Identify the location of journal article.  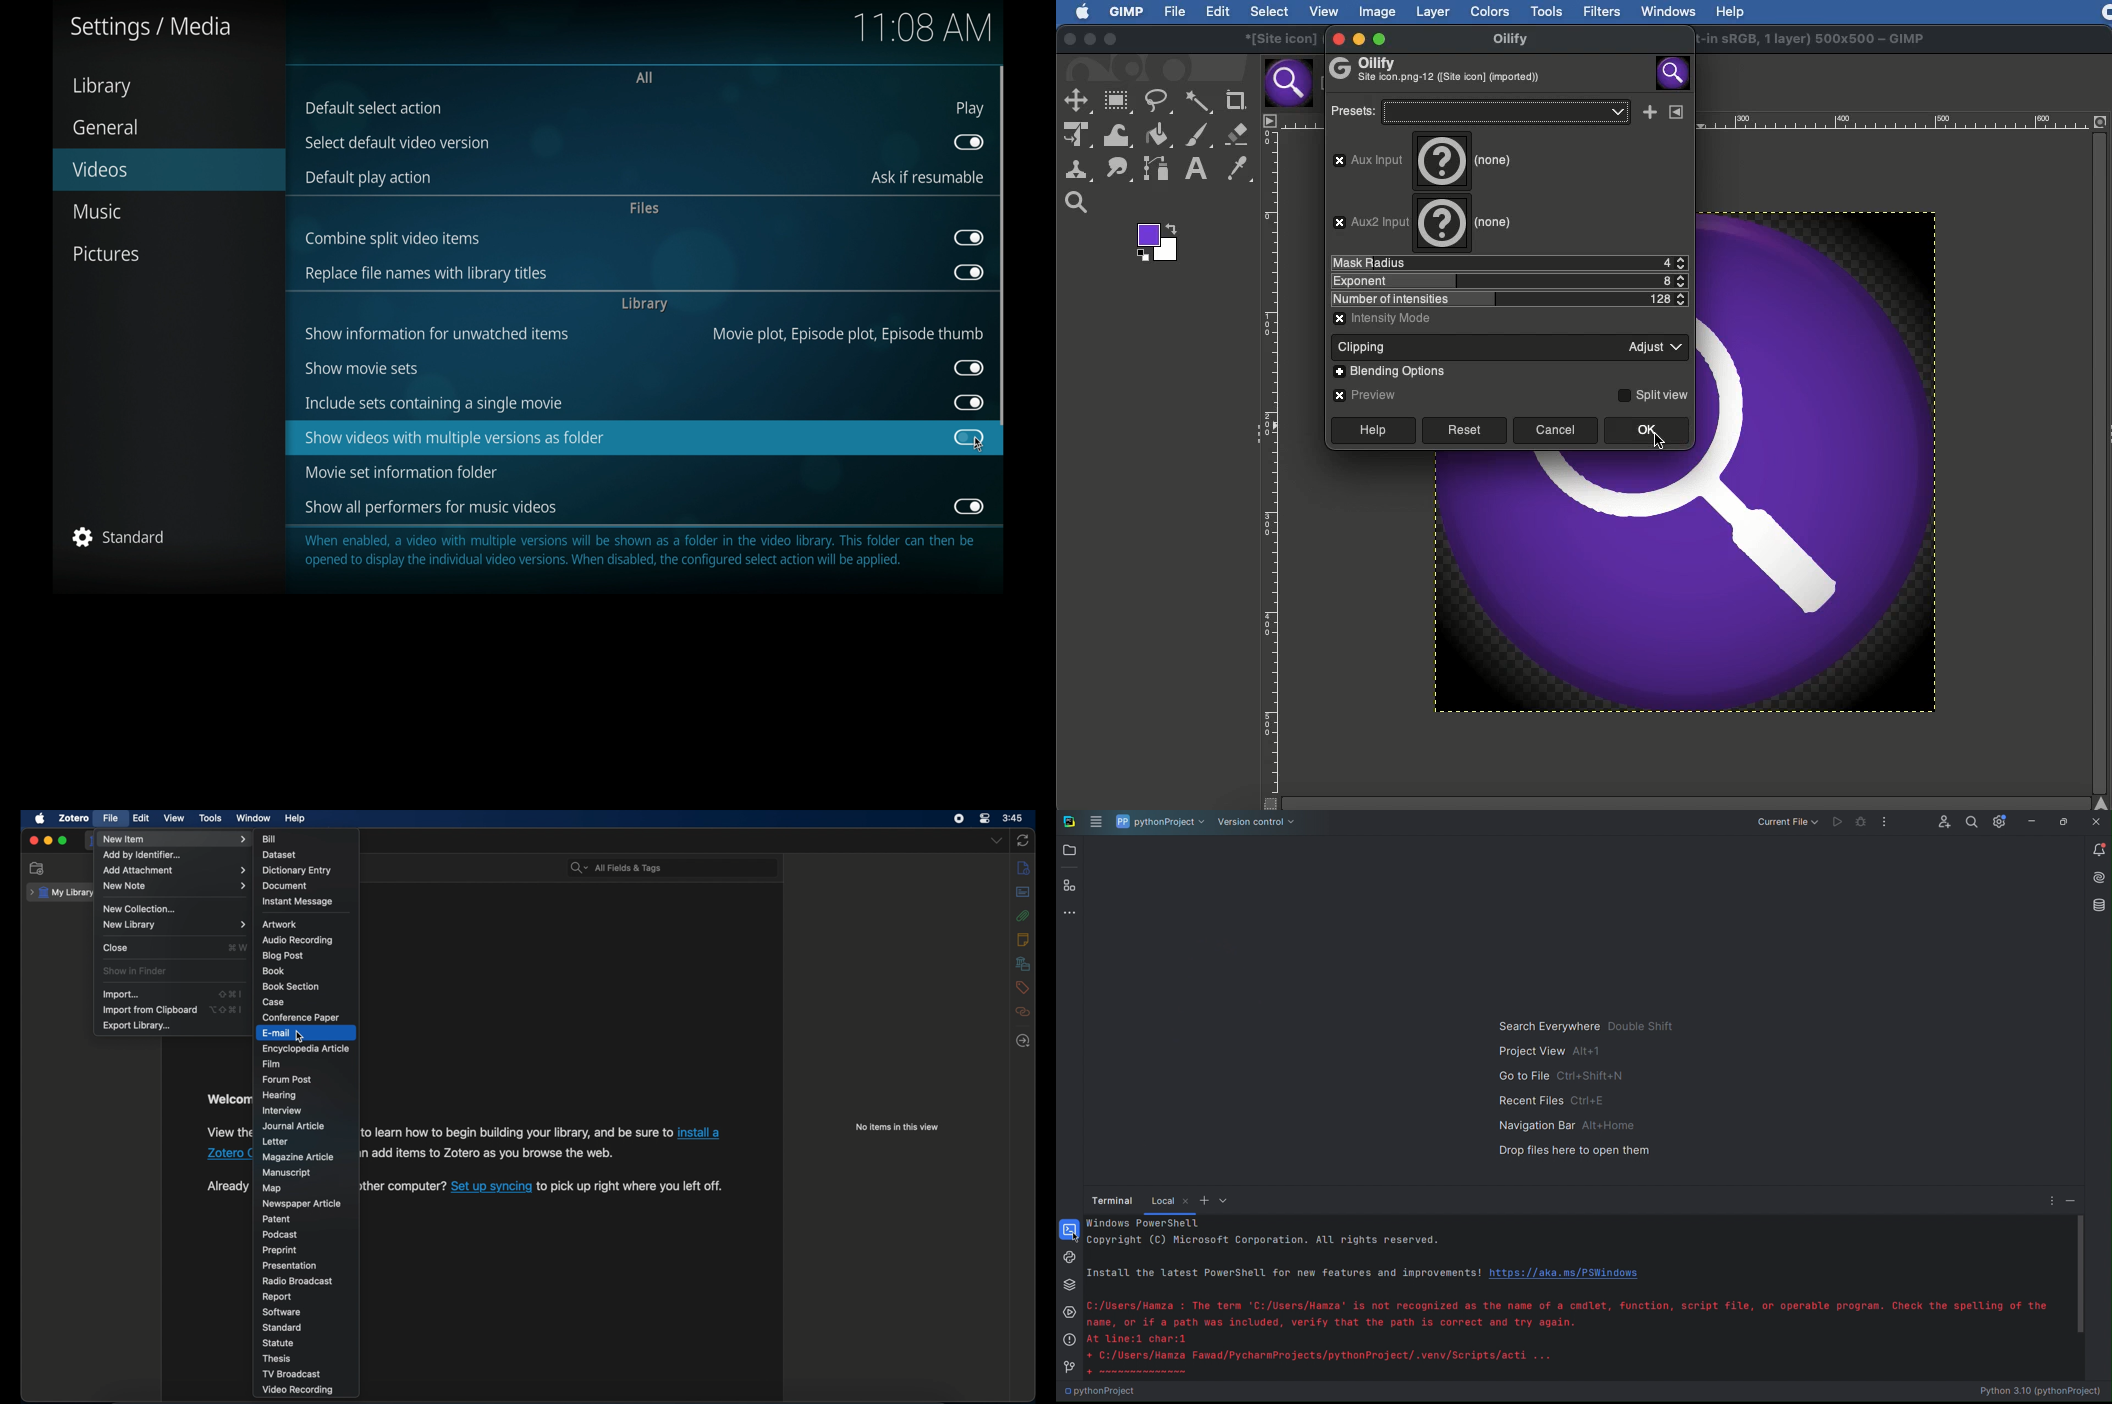
(293, 1126).